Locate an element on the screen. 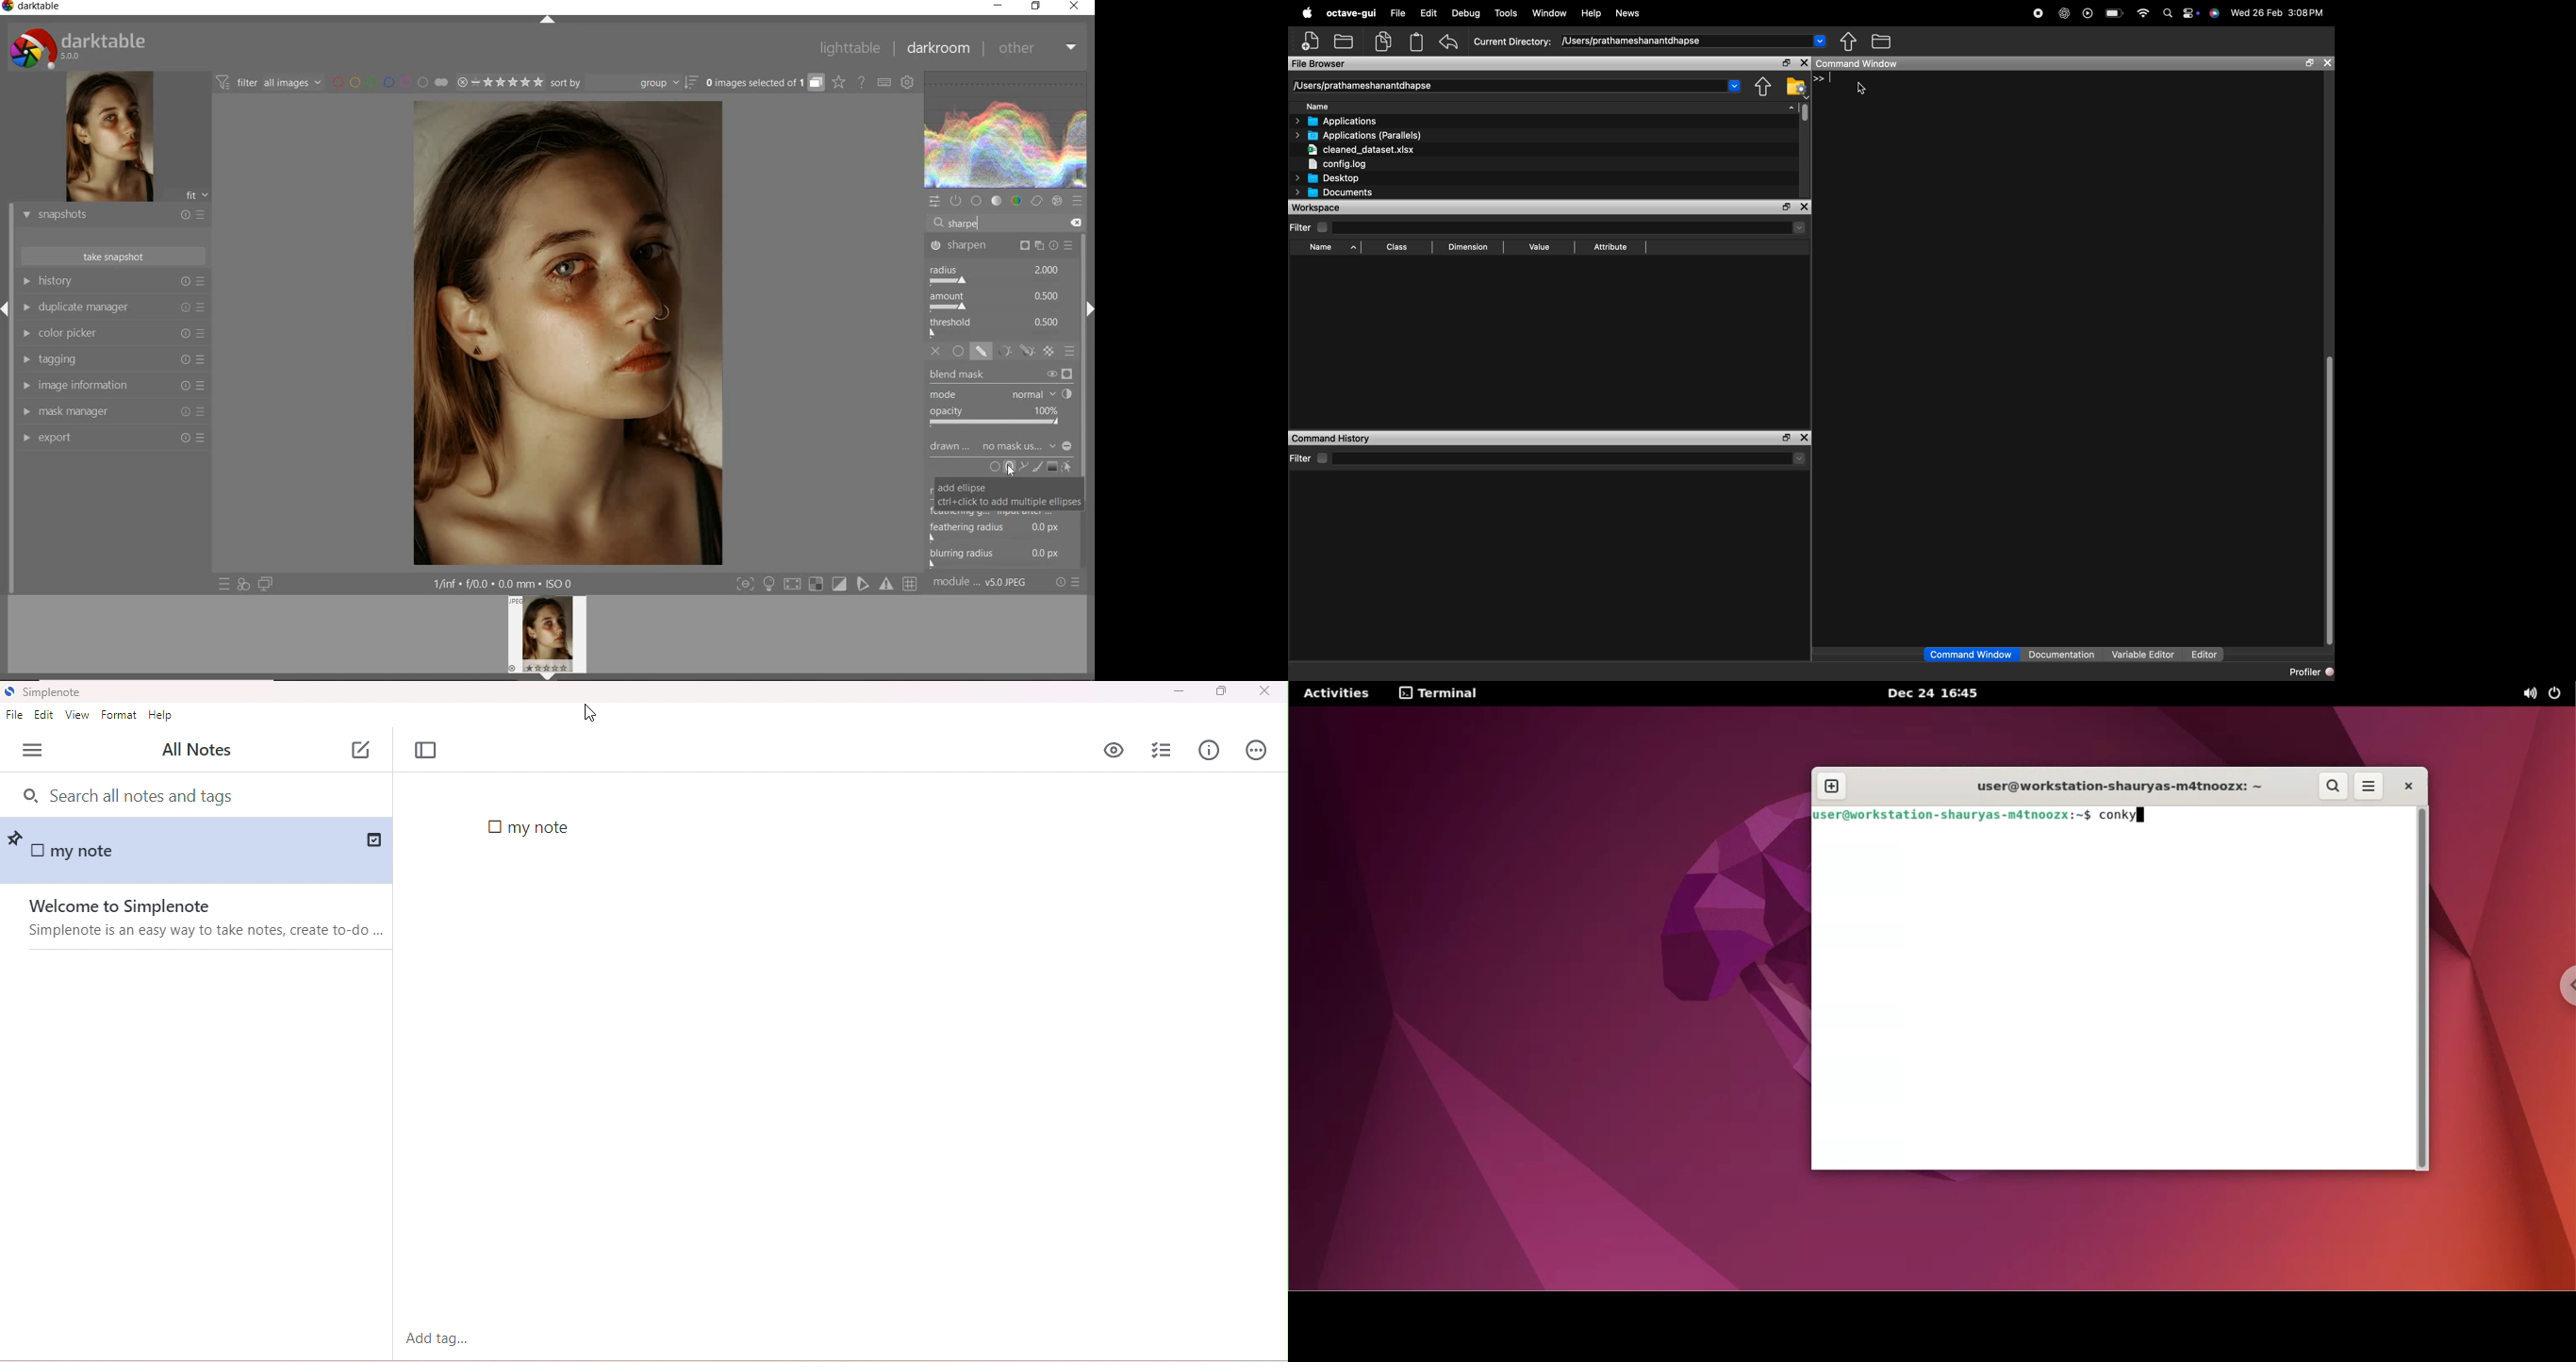 The width and height of the screenshot is (2576, 1372). image formation is located at coordinates (110, 386).